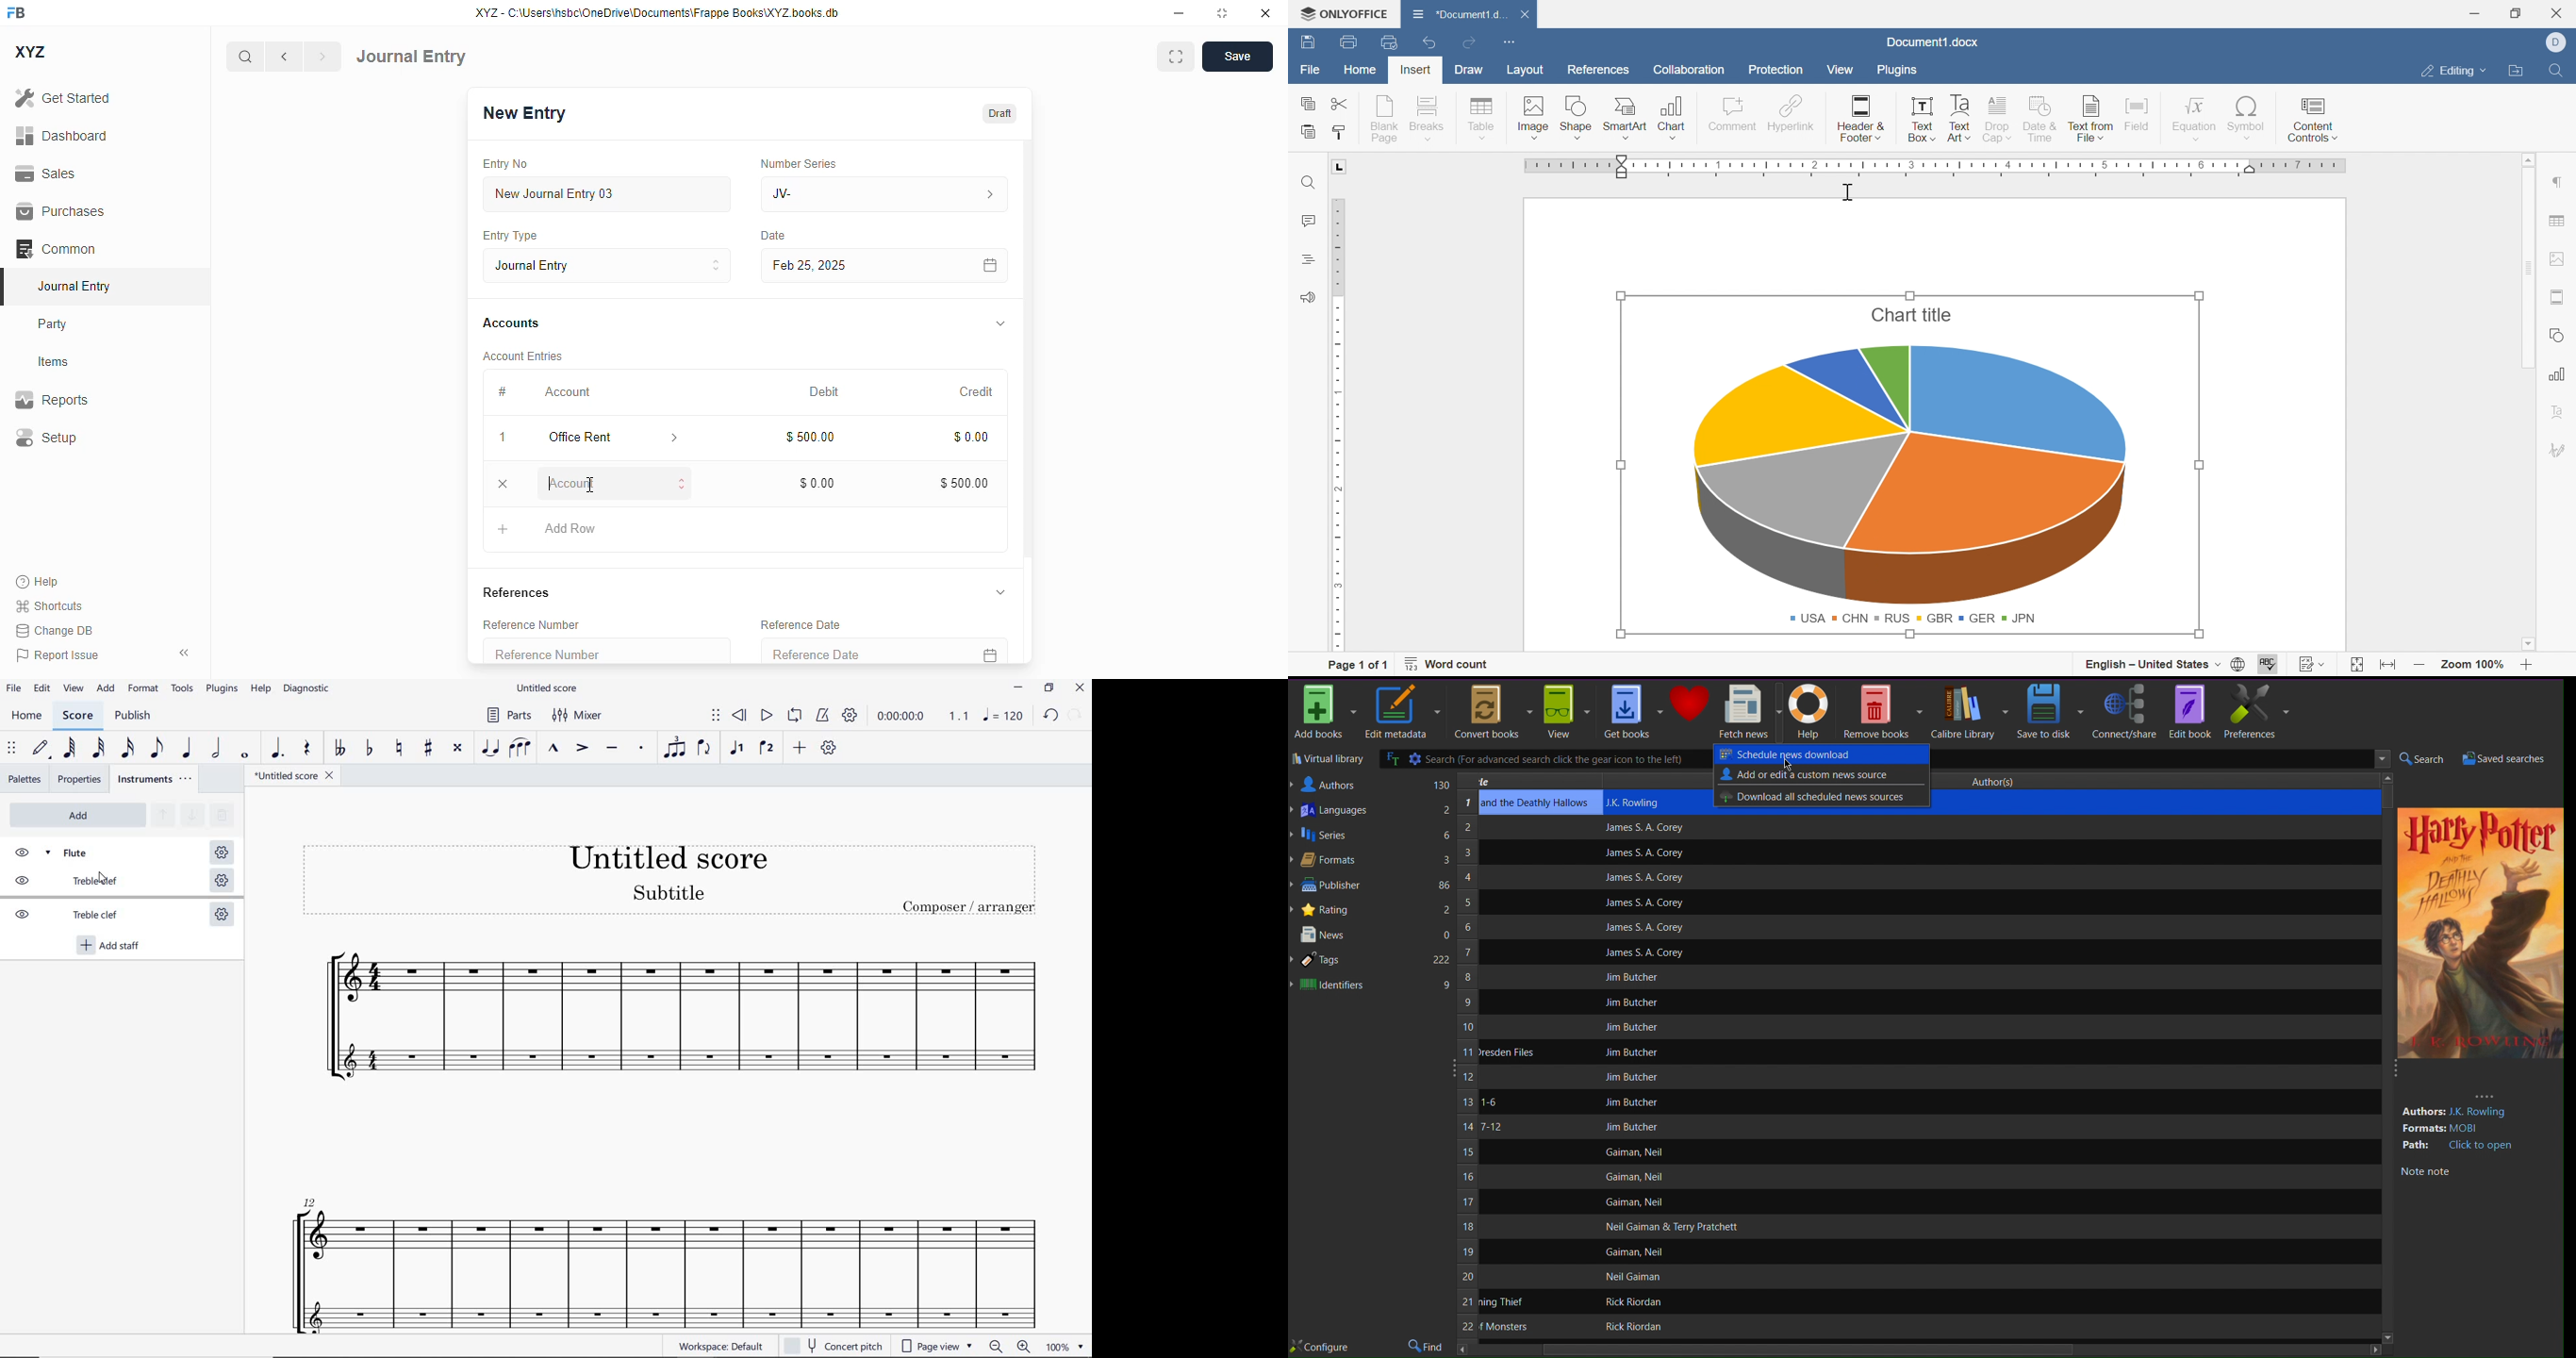  What do you see at coordinates (1644, 828) in the screenshot?
I see `James S. A. Corey` at bounding box center [1644, 828].